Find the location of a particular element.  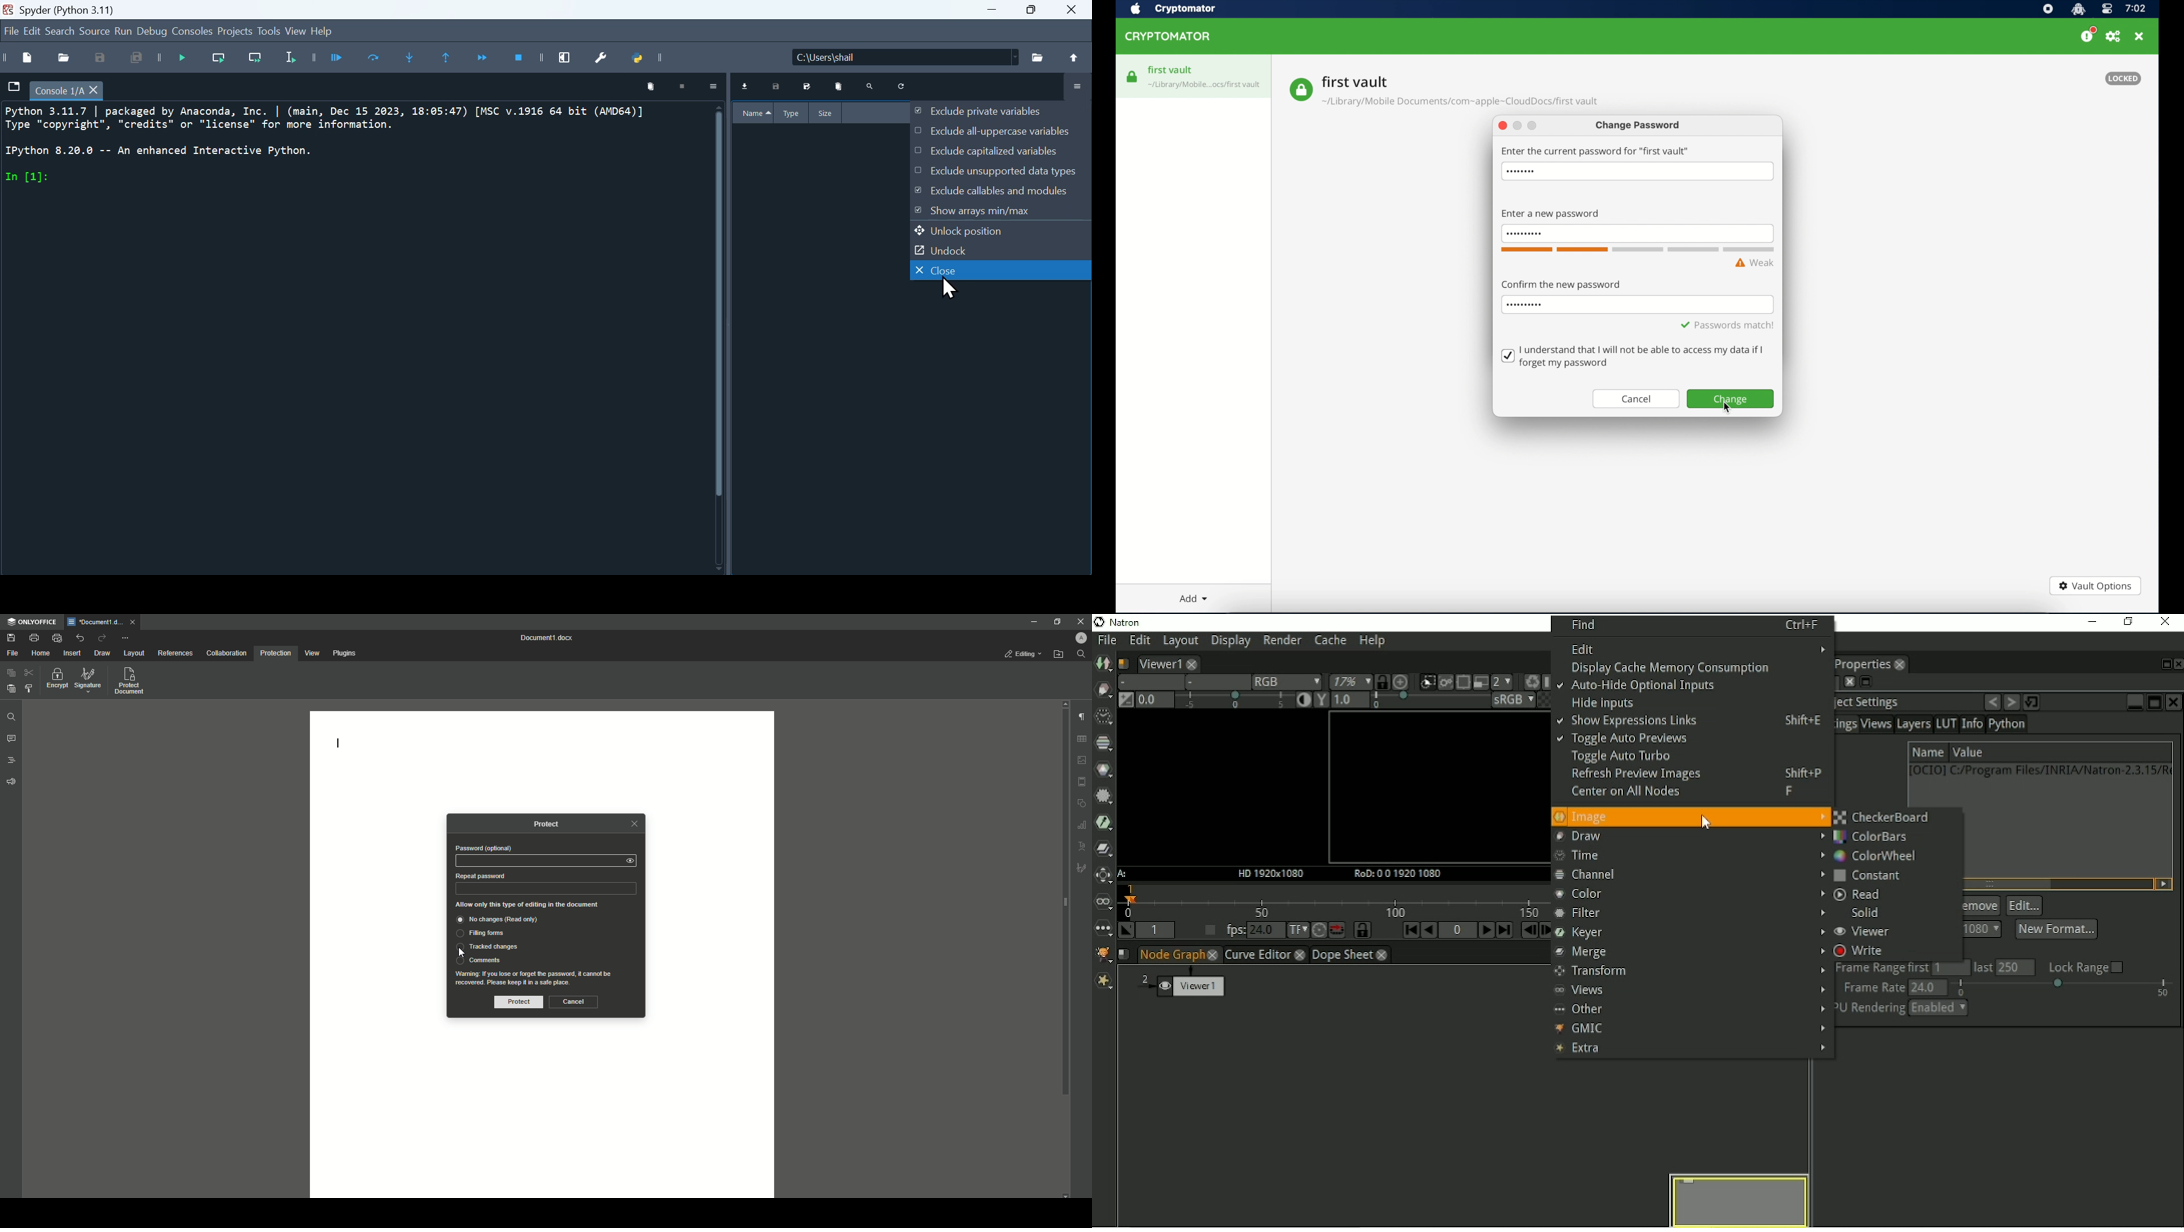

Show Array Min/Max is located at coordinates (973, 212).